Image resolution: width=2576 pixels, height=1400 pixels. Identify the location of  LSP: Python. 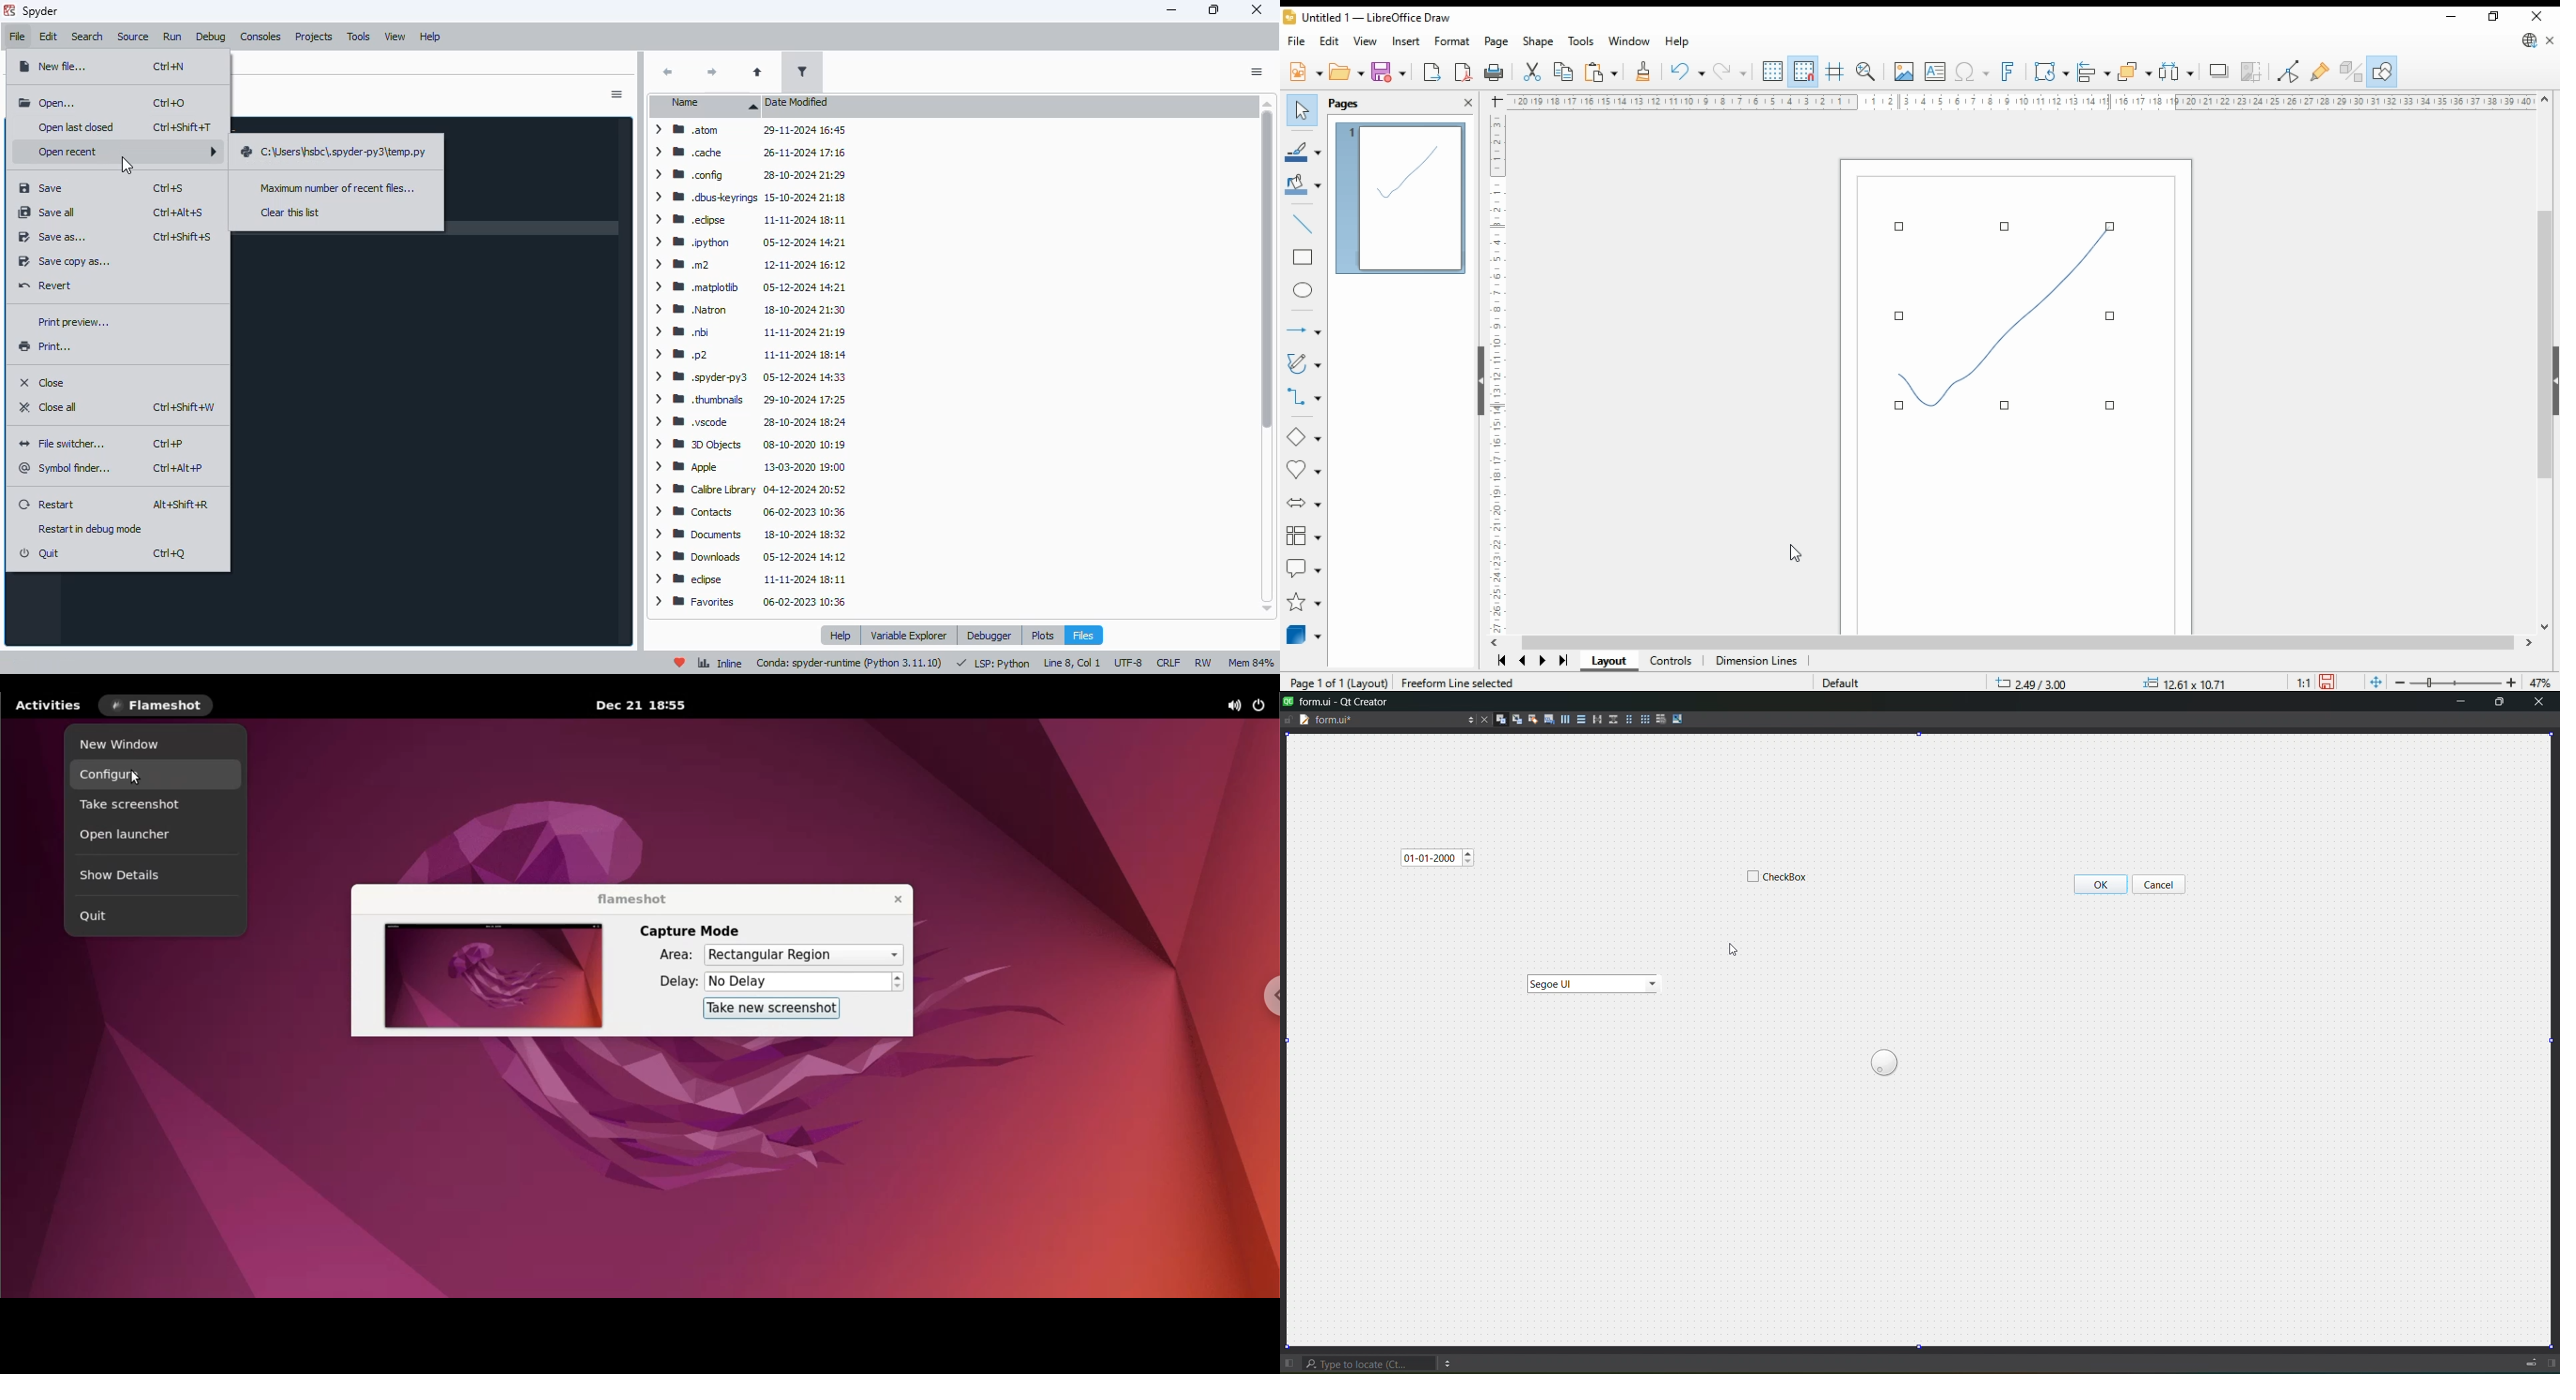
(992, 663).